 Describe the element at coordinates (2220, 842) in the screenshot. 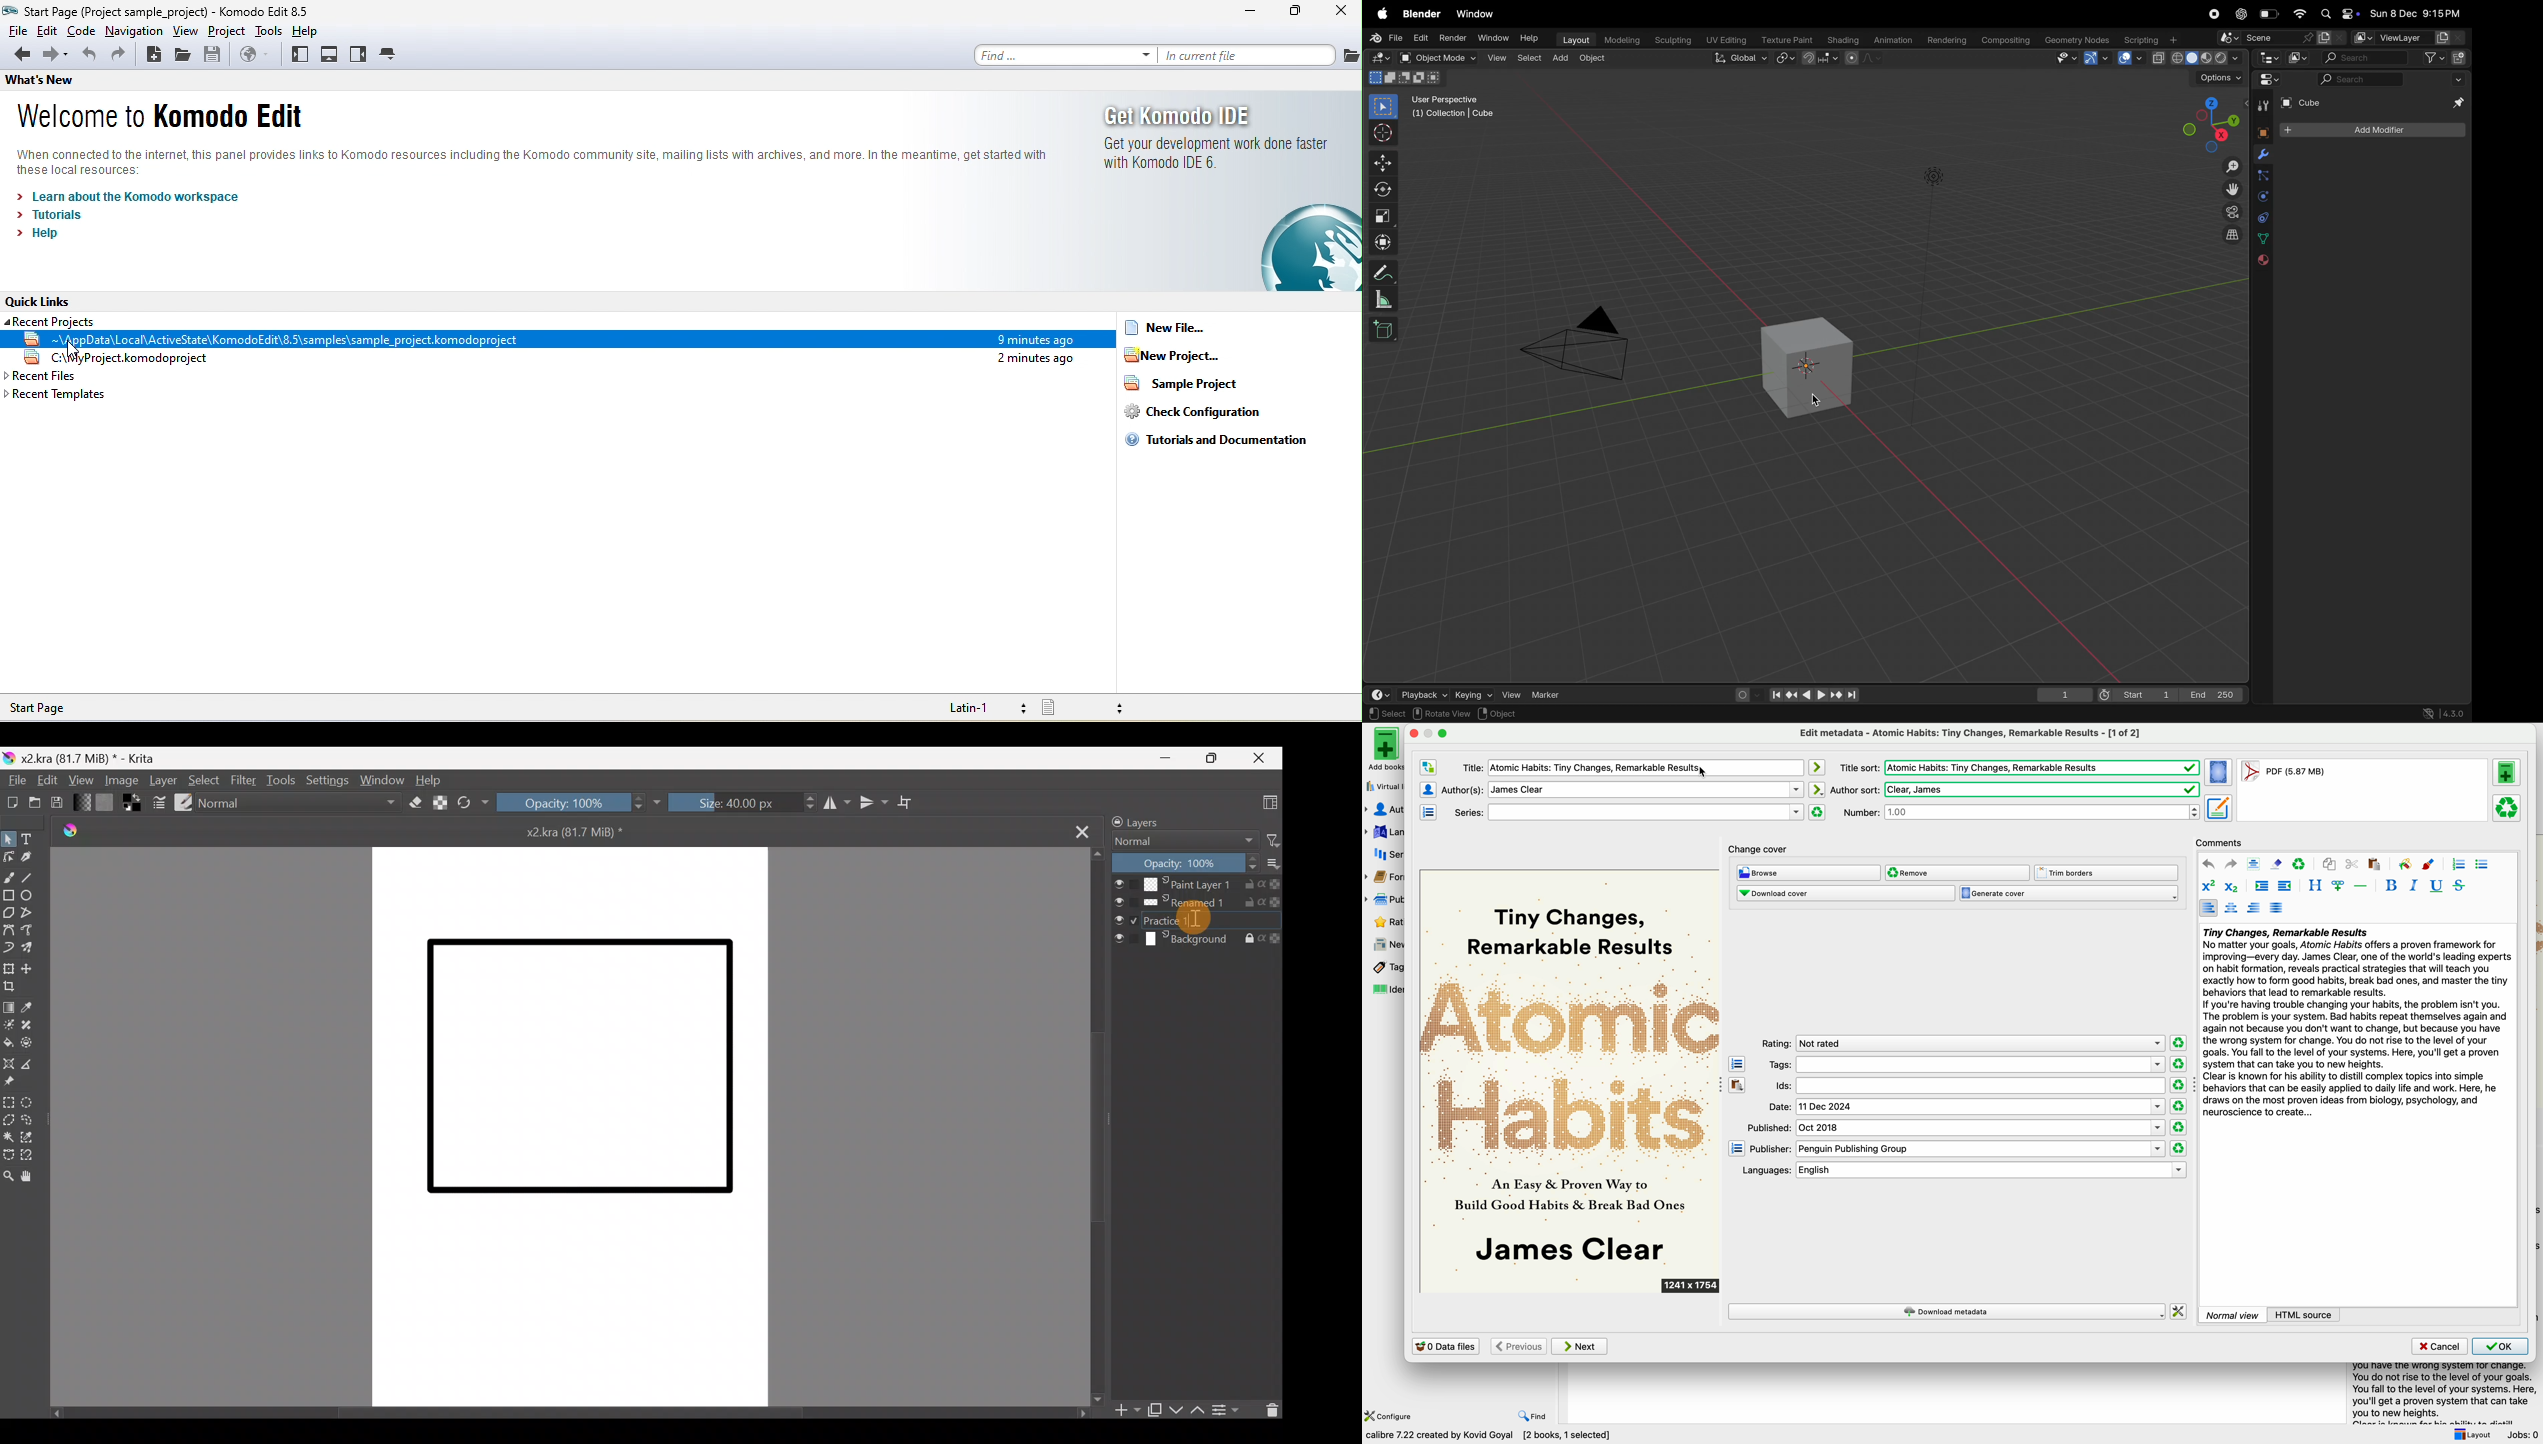

I see `comments` at that location.